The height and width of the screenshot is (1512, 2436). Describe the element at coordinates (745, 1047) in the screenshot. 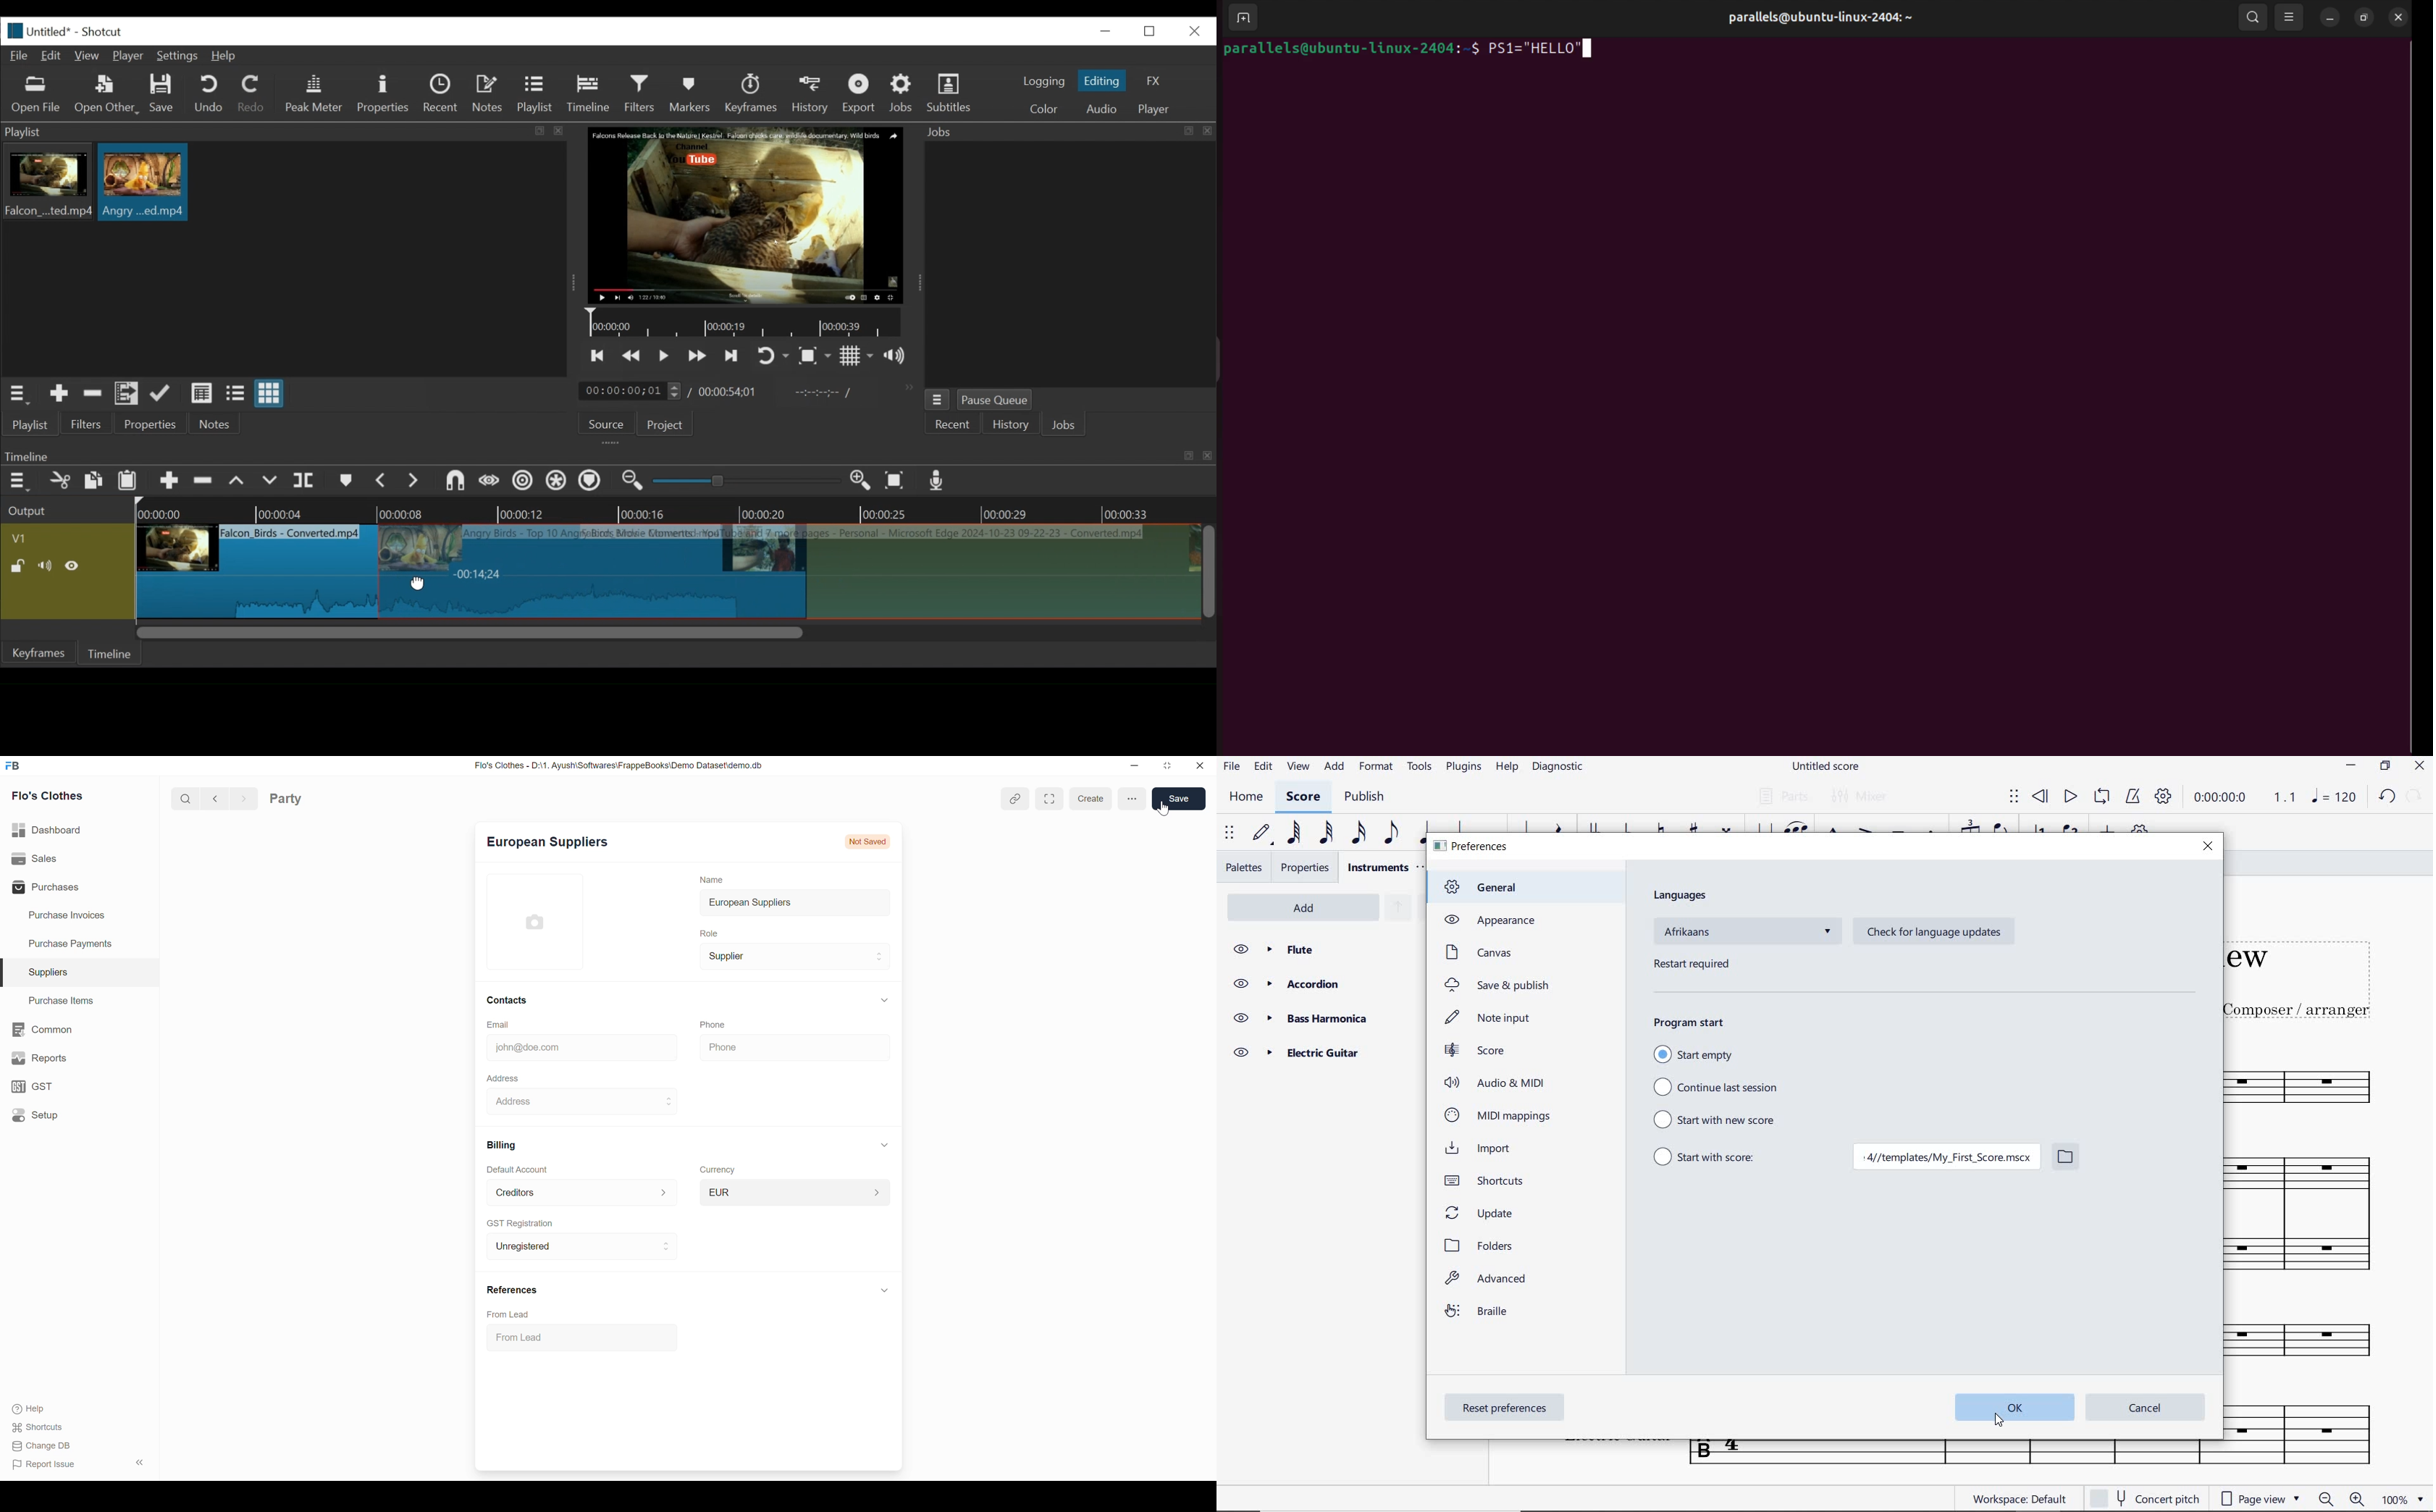

I see `Phone` at that location.